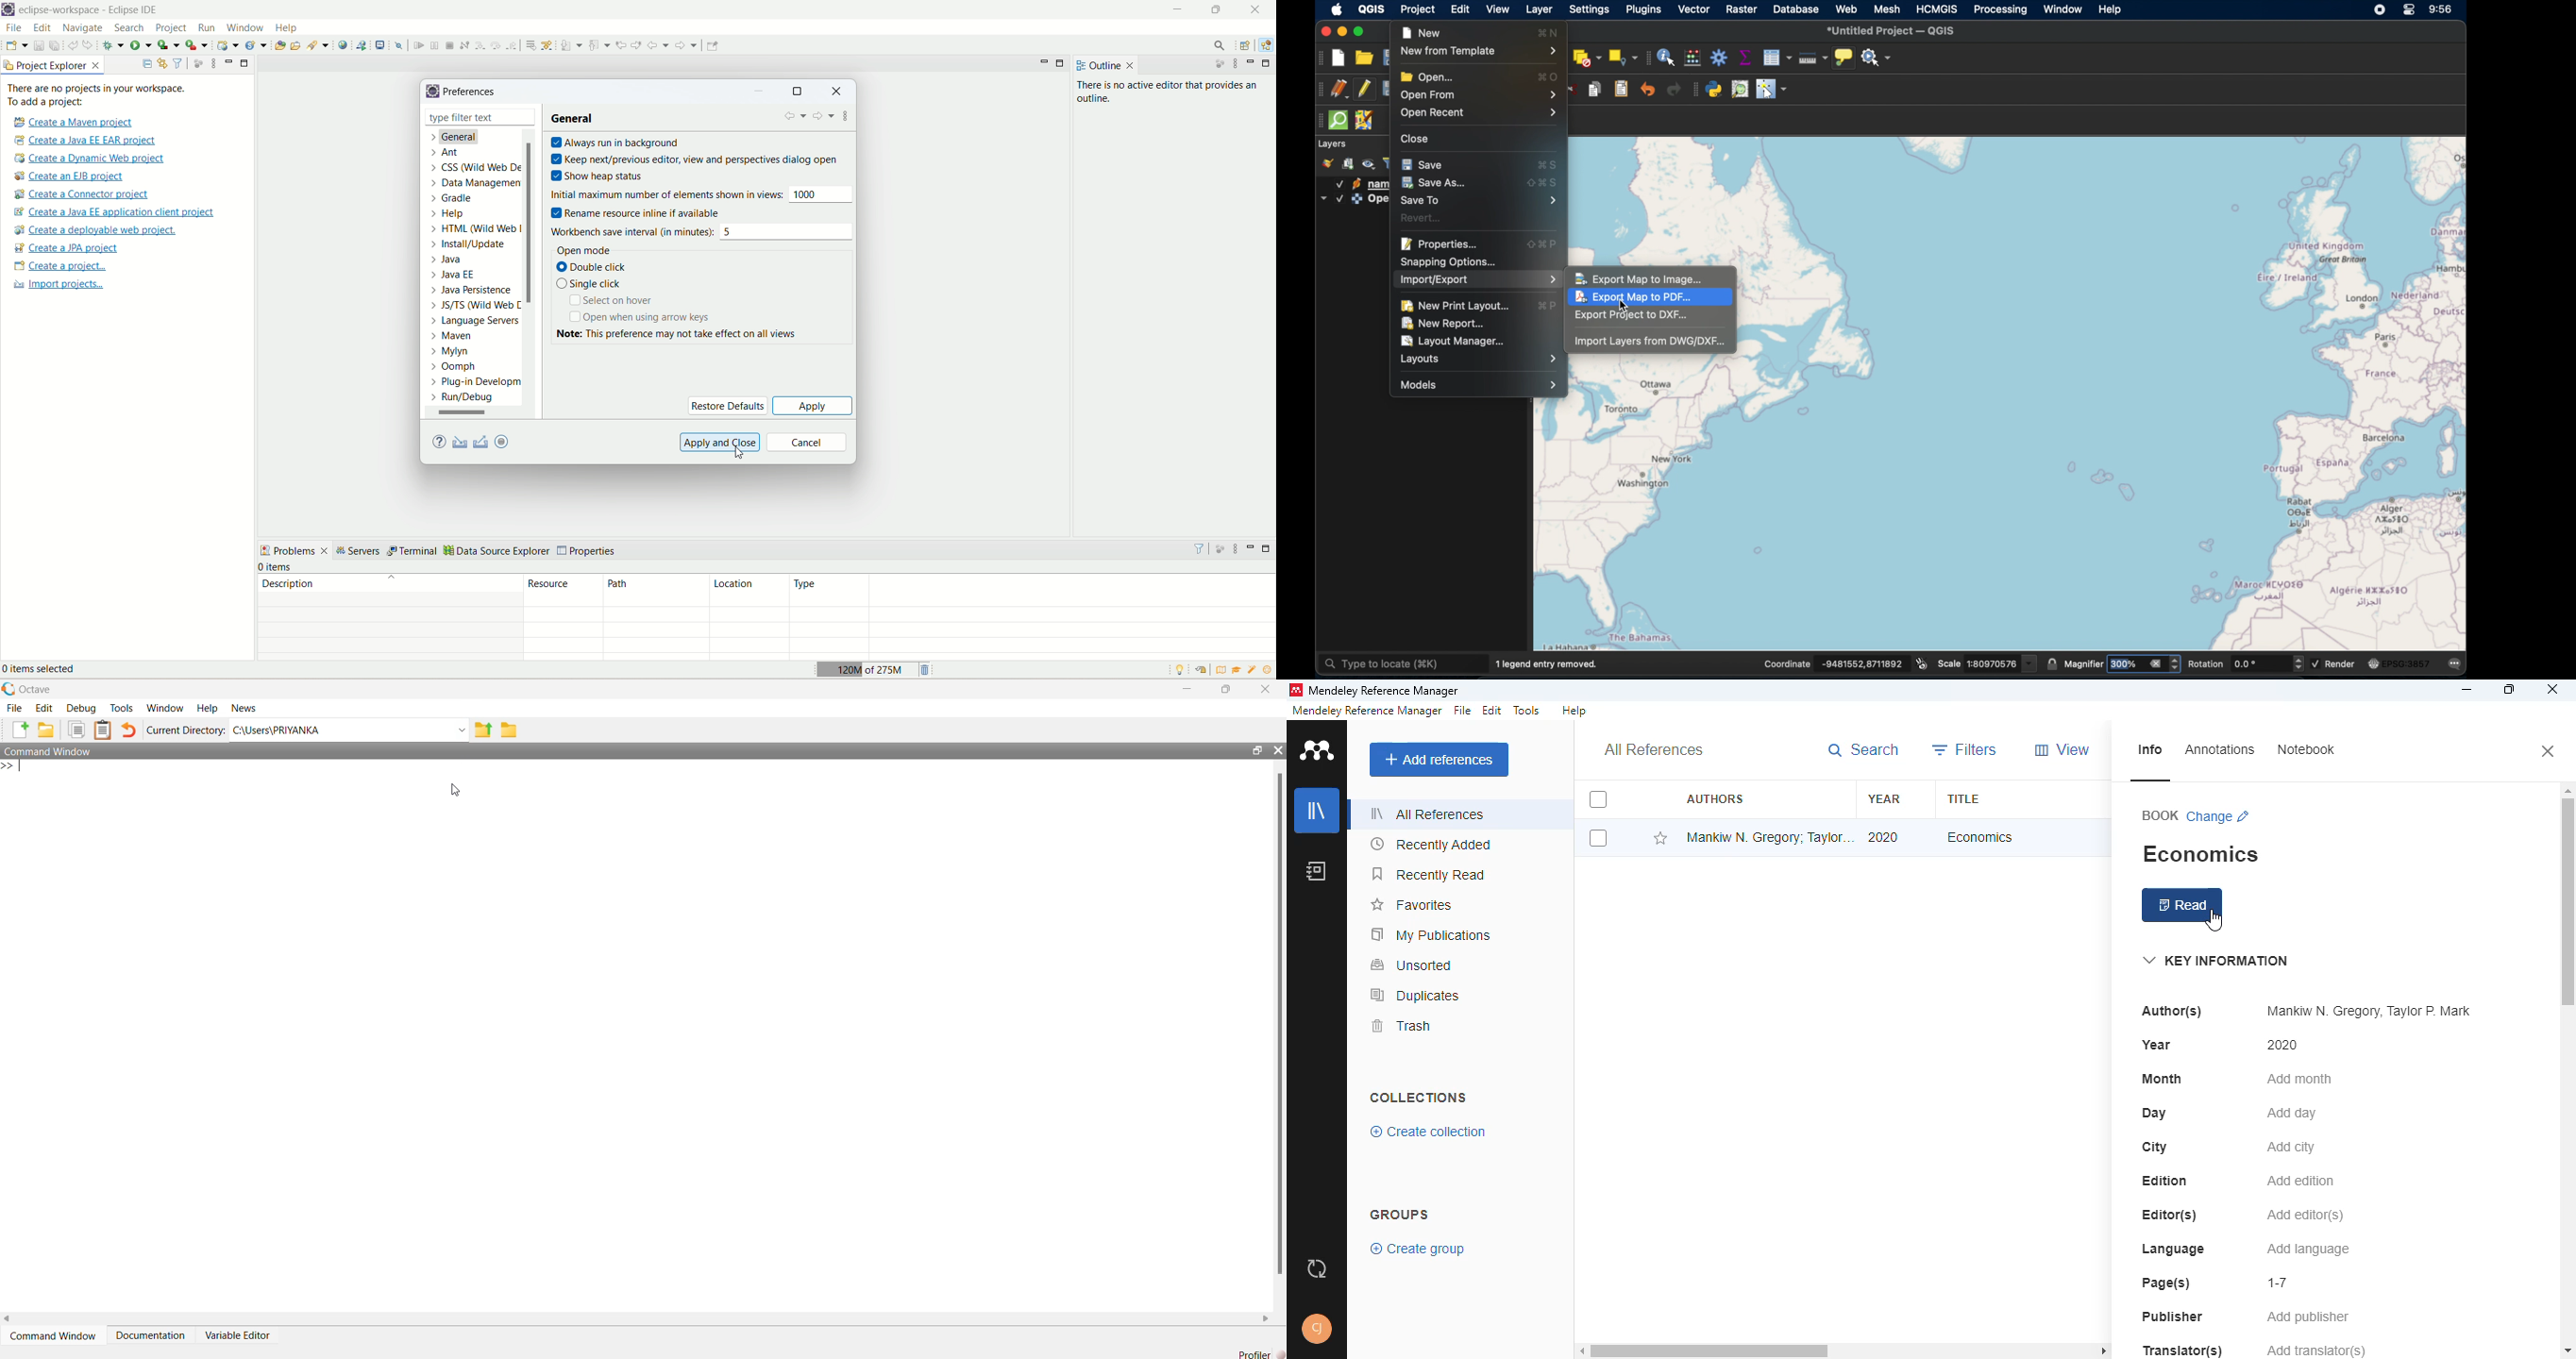 This screenshot has width=2576, height=1372. What do you see at coordinates (2154, 1148) in the screenshot?
I see `city` at bounding box center [2154, 1148].